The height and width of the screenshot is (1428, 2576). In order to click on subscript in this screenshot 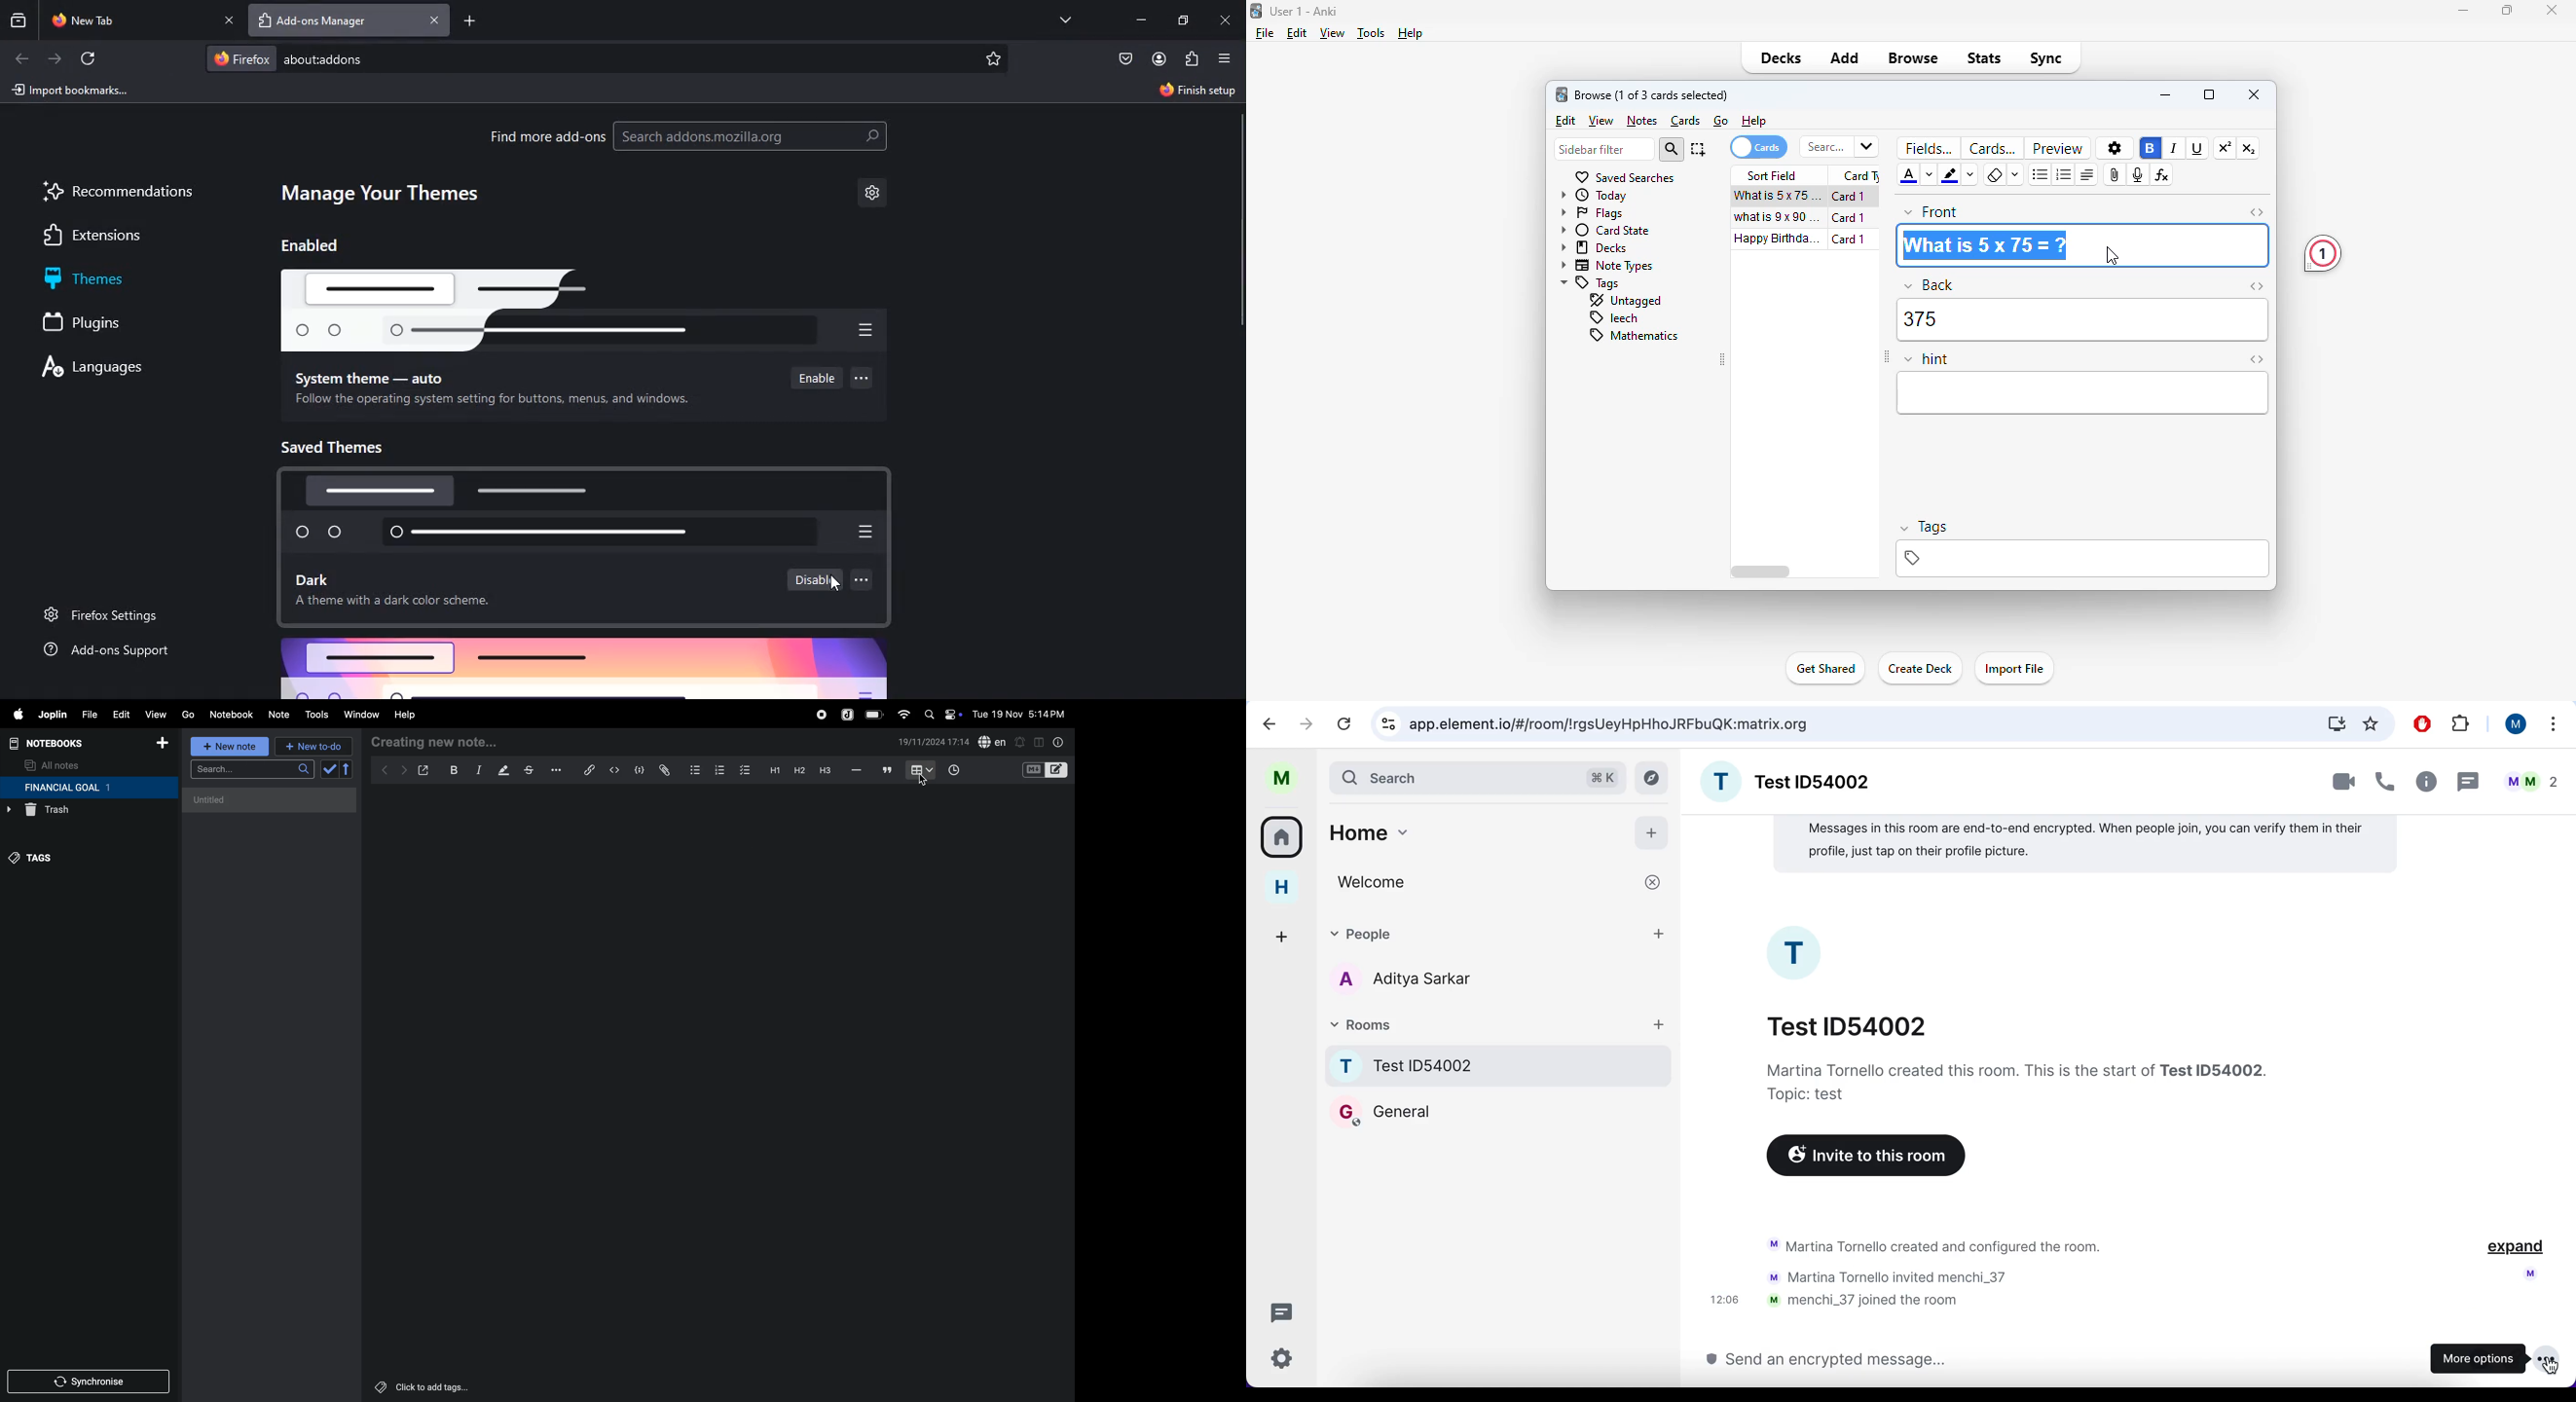, I will do `click(2249, 149)`.